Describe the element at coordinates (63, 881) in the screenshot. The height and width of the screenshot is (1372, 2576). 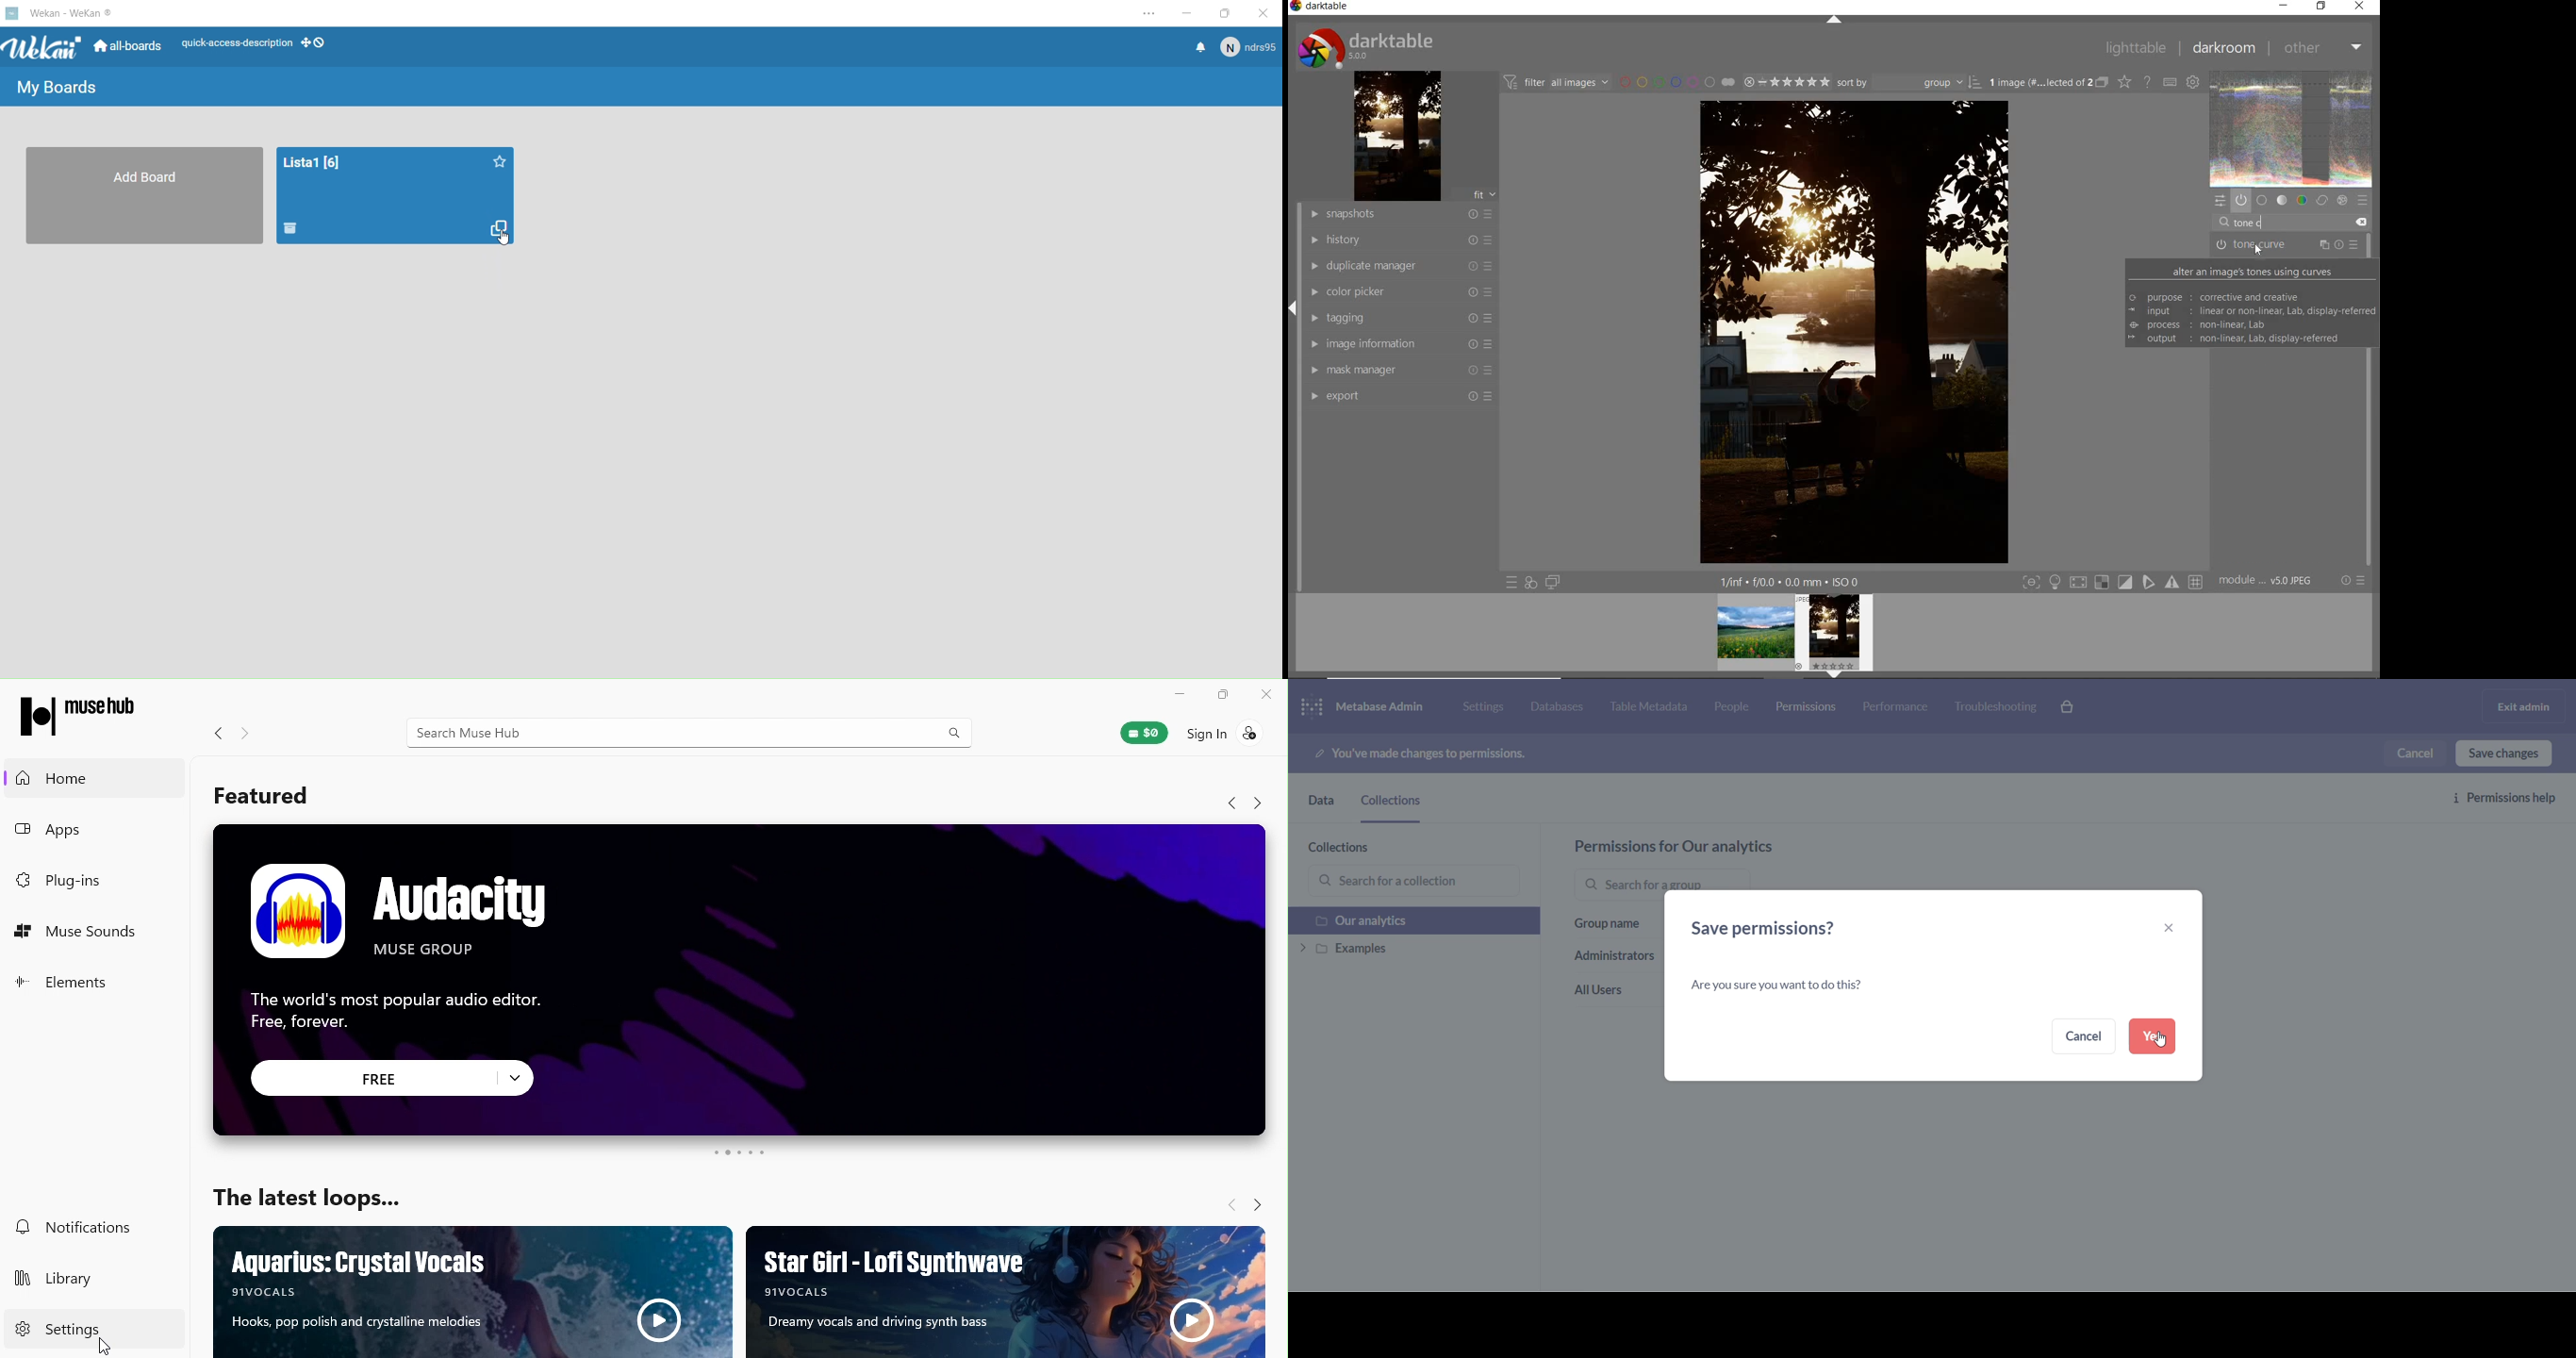
I see `Plug-ins` at that location.